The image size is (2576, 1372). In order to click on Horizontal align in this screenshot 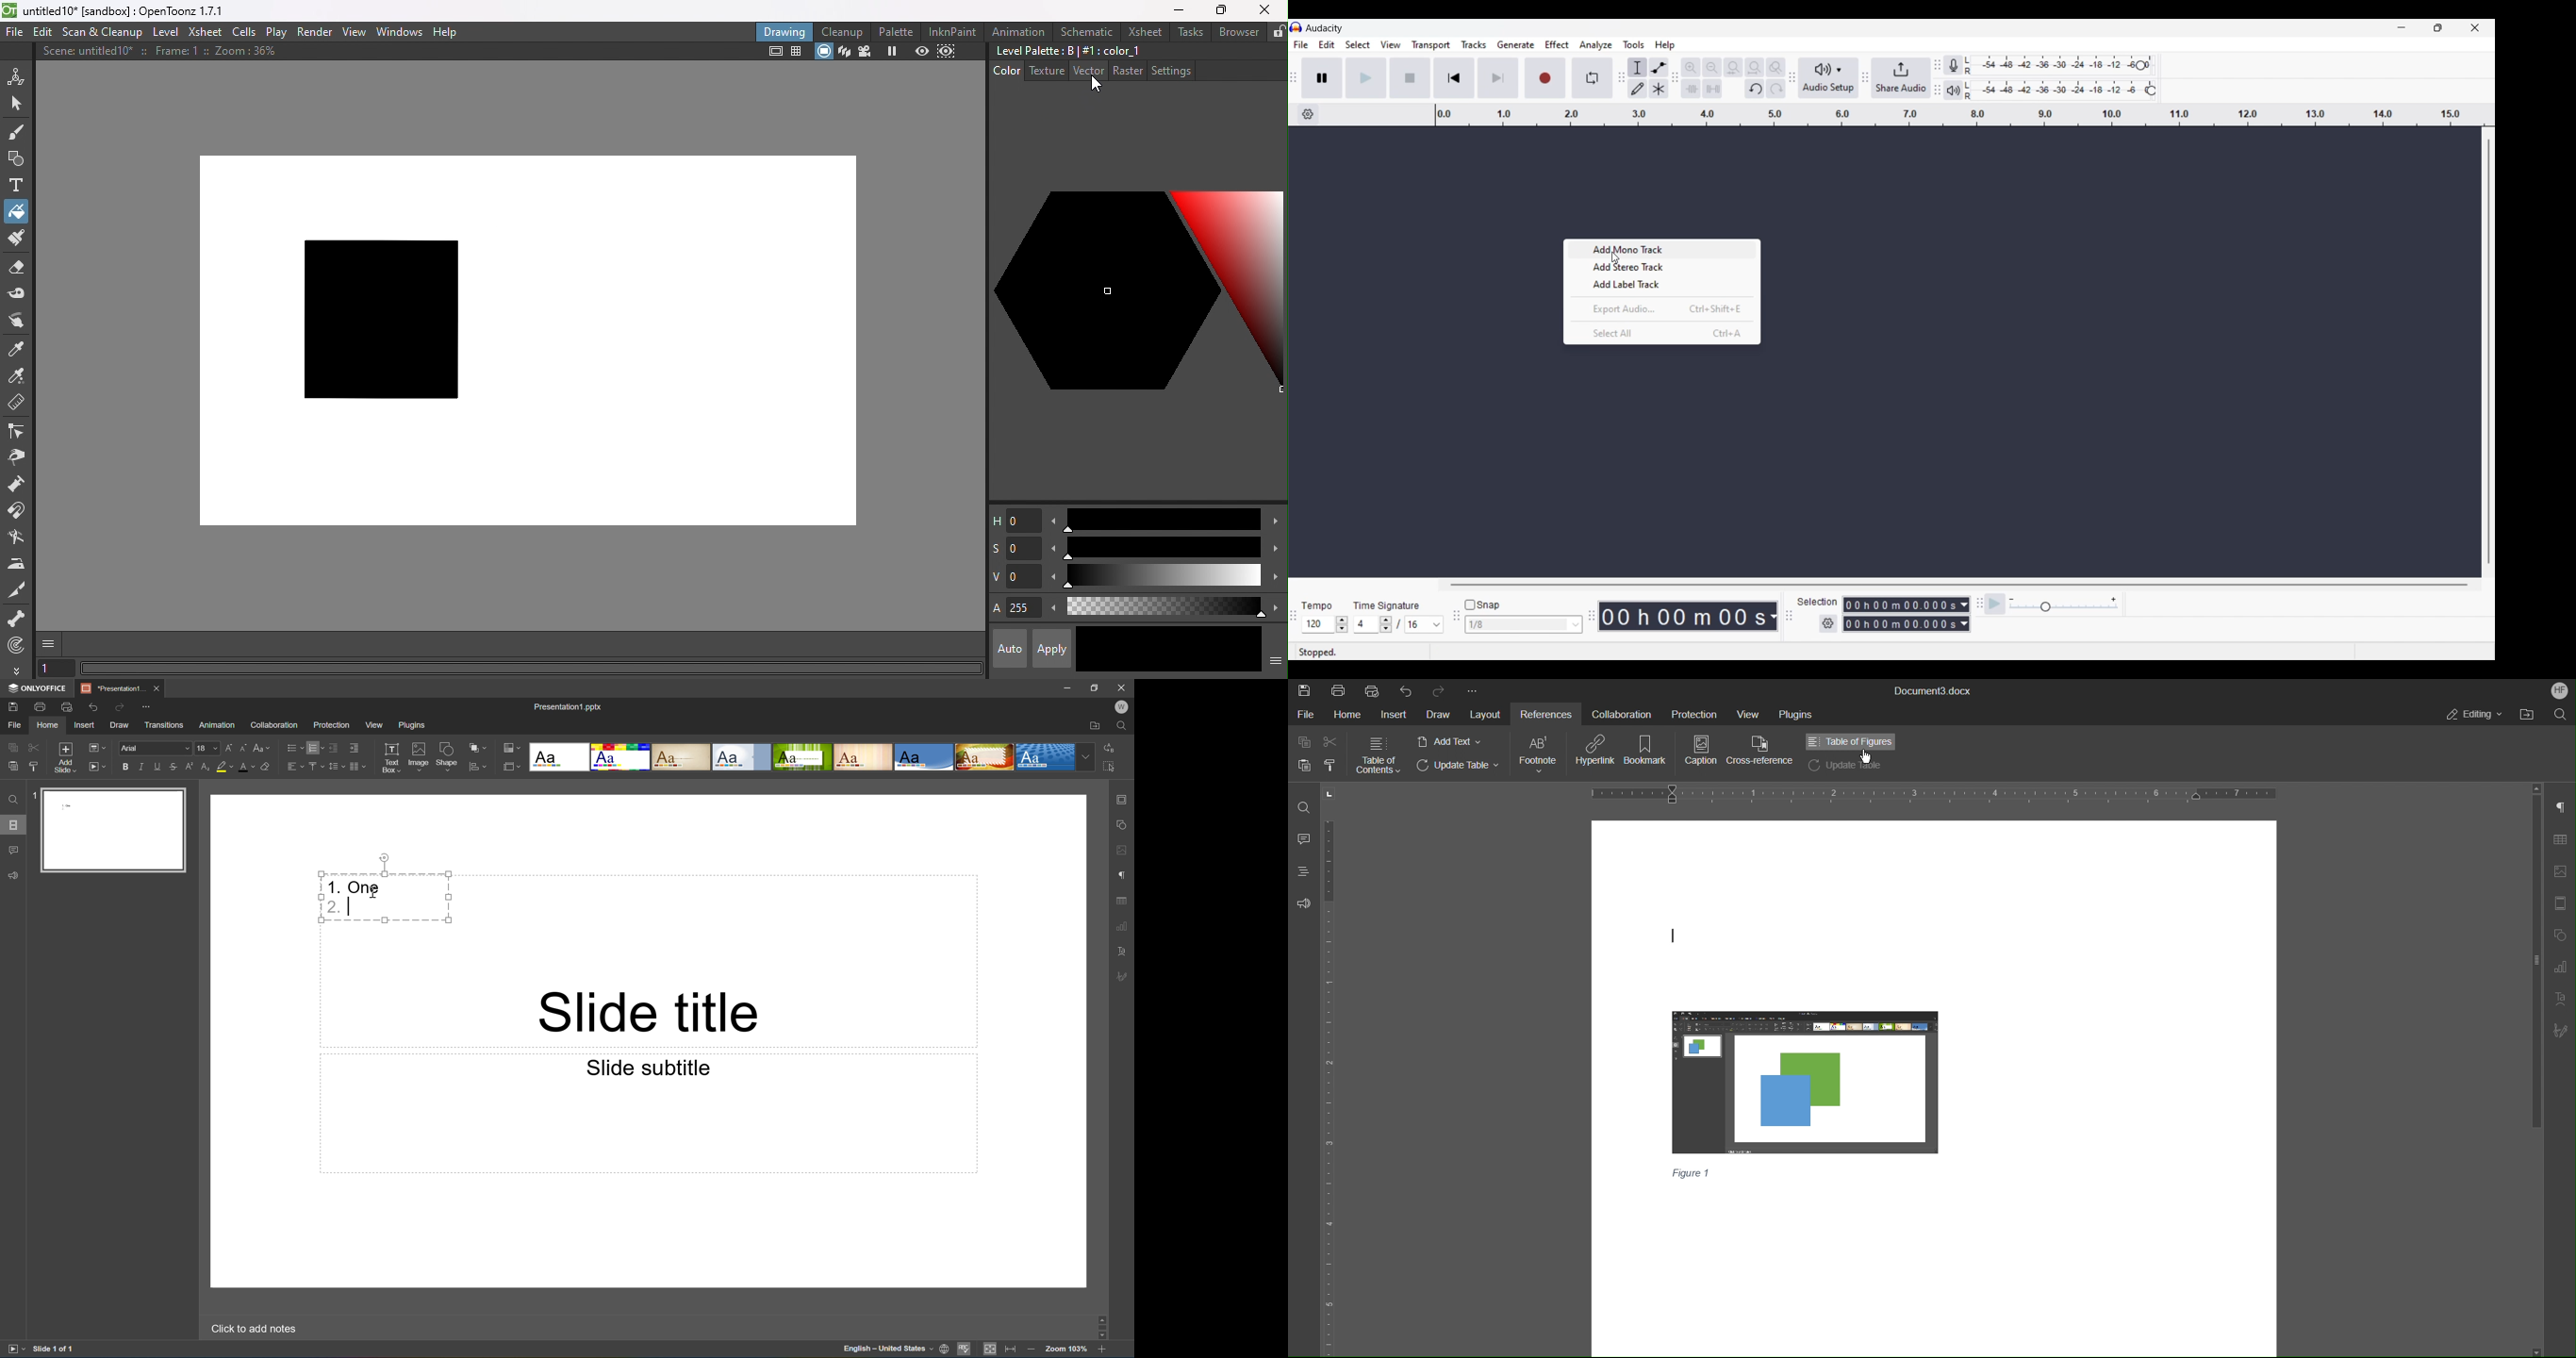, I will do `click(294, 765)`.